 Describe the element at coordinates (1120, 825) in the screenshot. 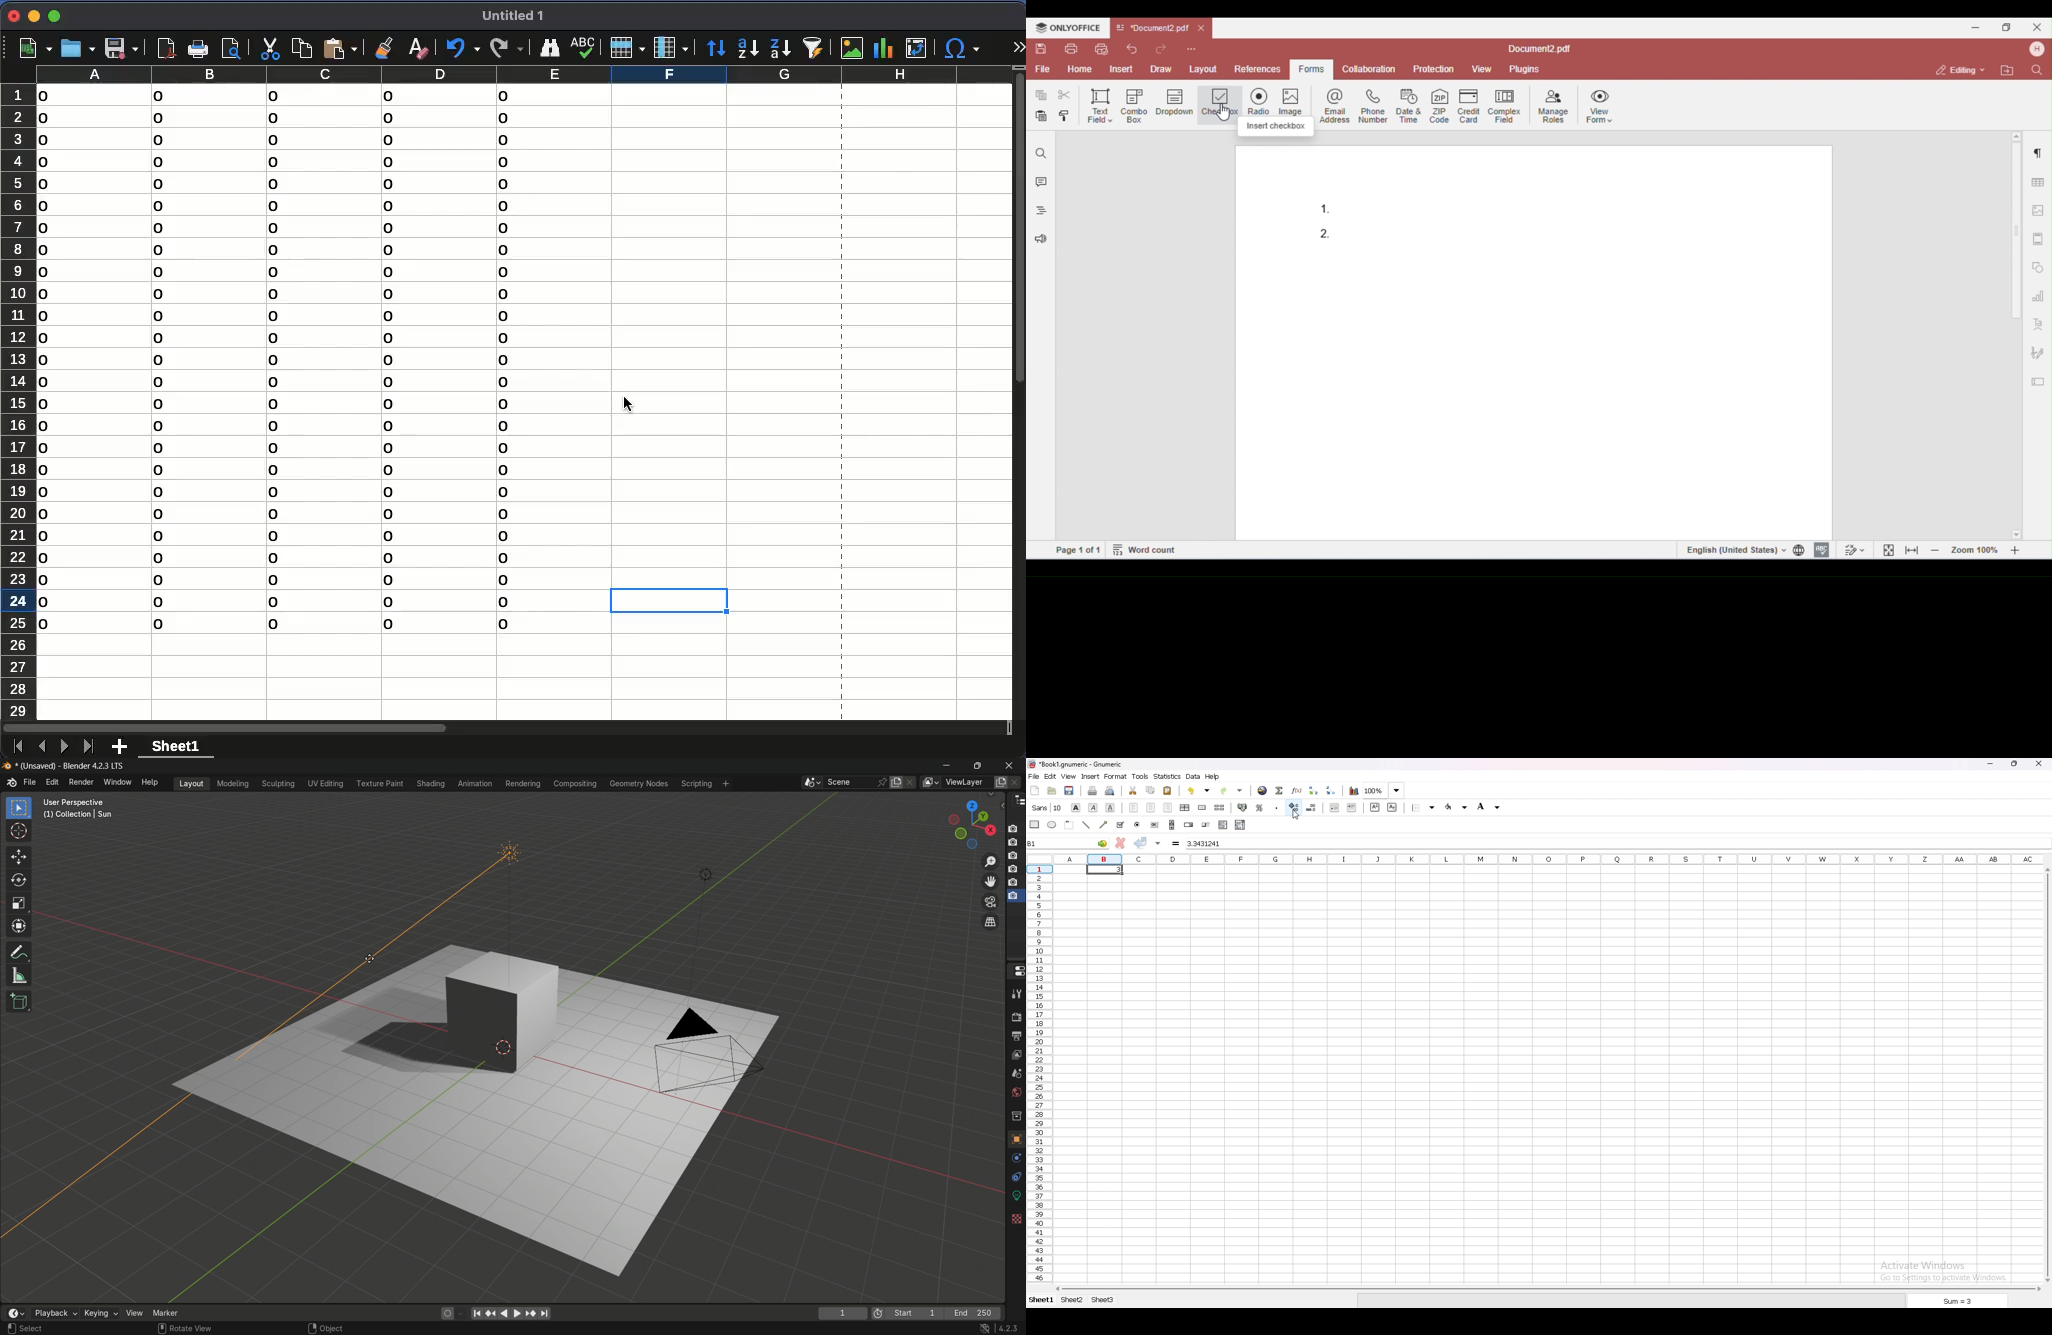

I see `tickbox` at that location.